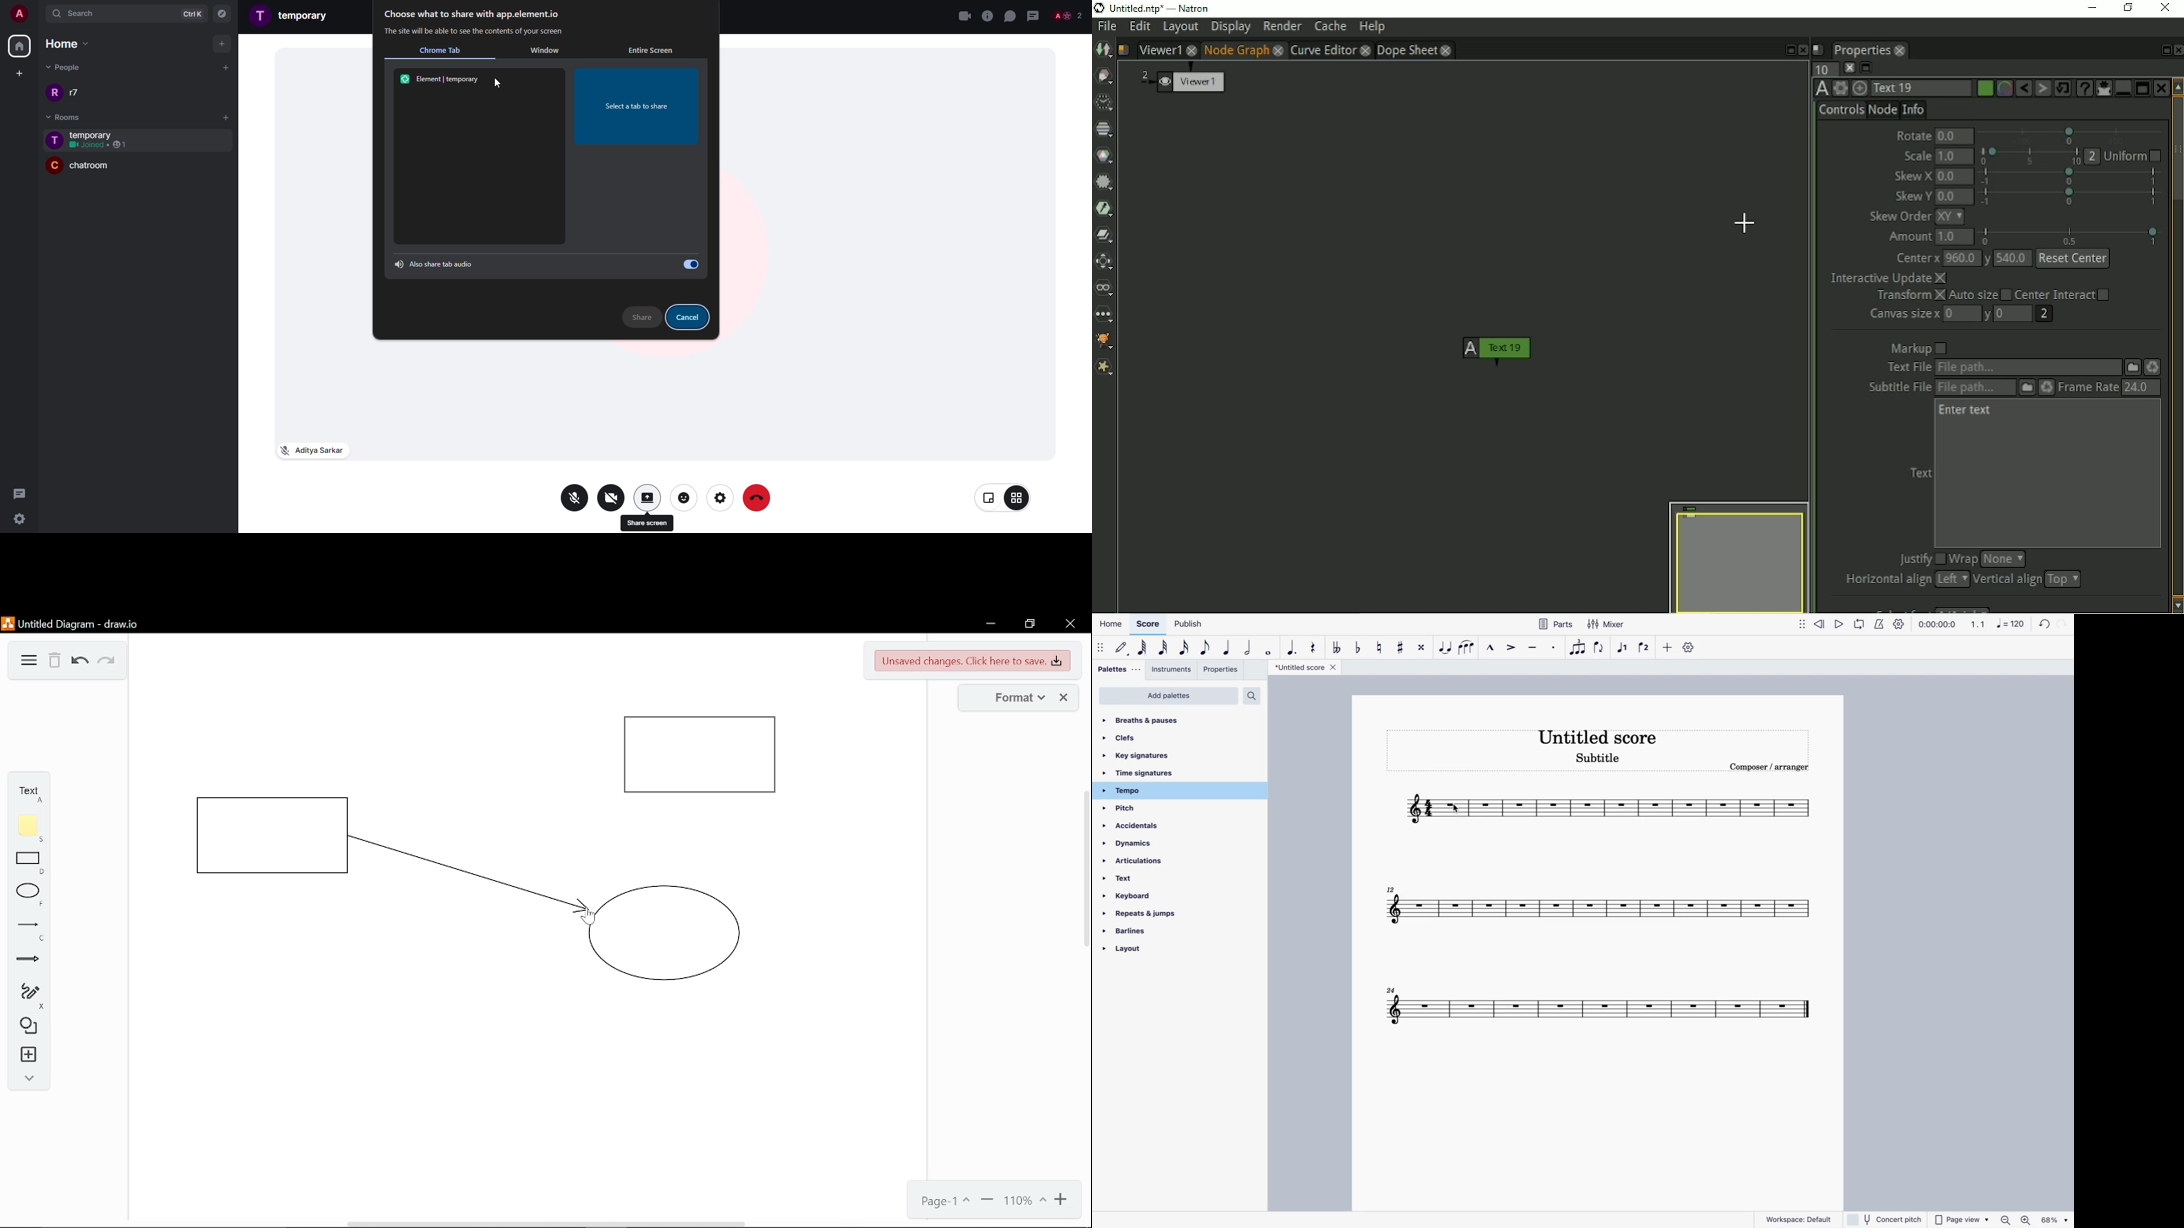 The image size is (2184, 1232). What do you see at coordinates (20, 493) in the screenshot?
I see `threads` at bounding box center [20, 493].